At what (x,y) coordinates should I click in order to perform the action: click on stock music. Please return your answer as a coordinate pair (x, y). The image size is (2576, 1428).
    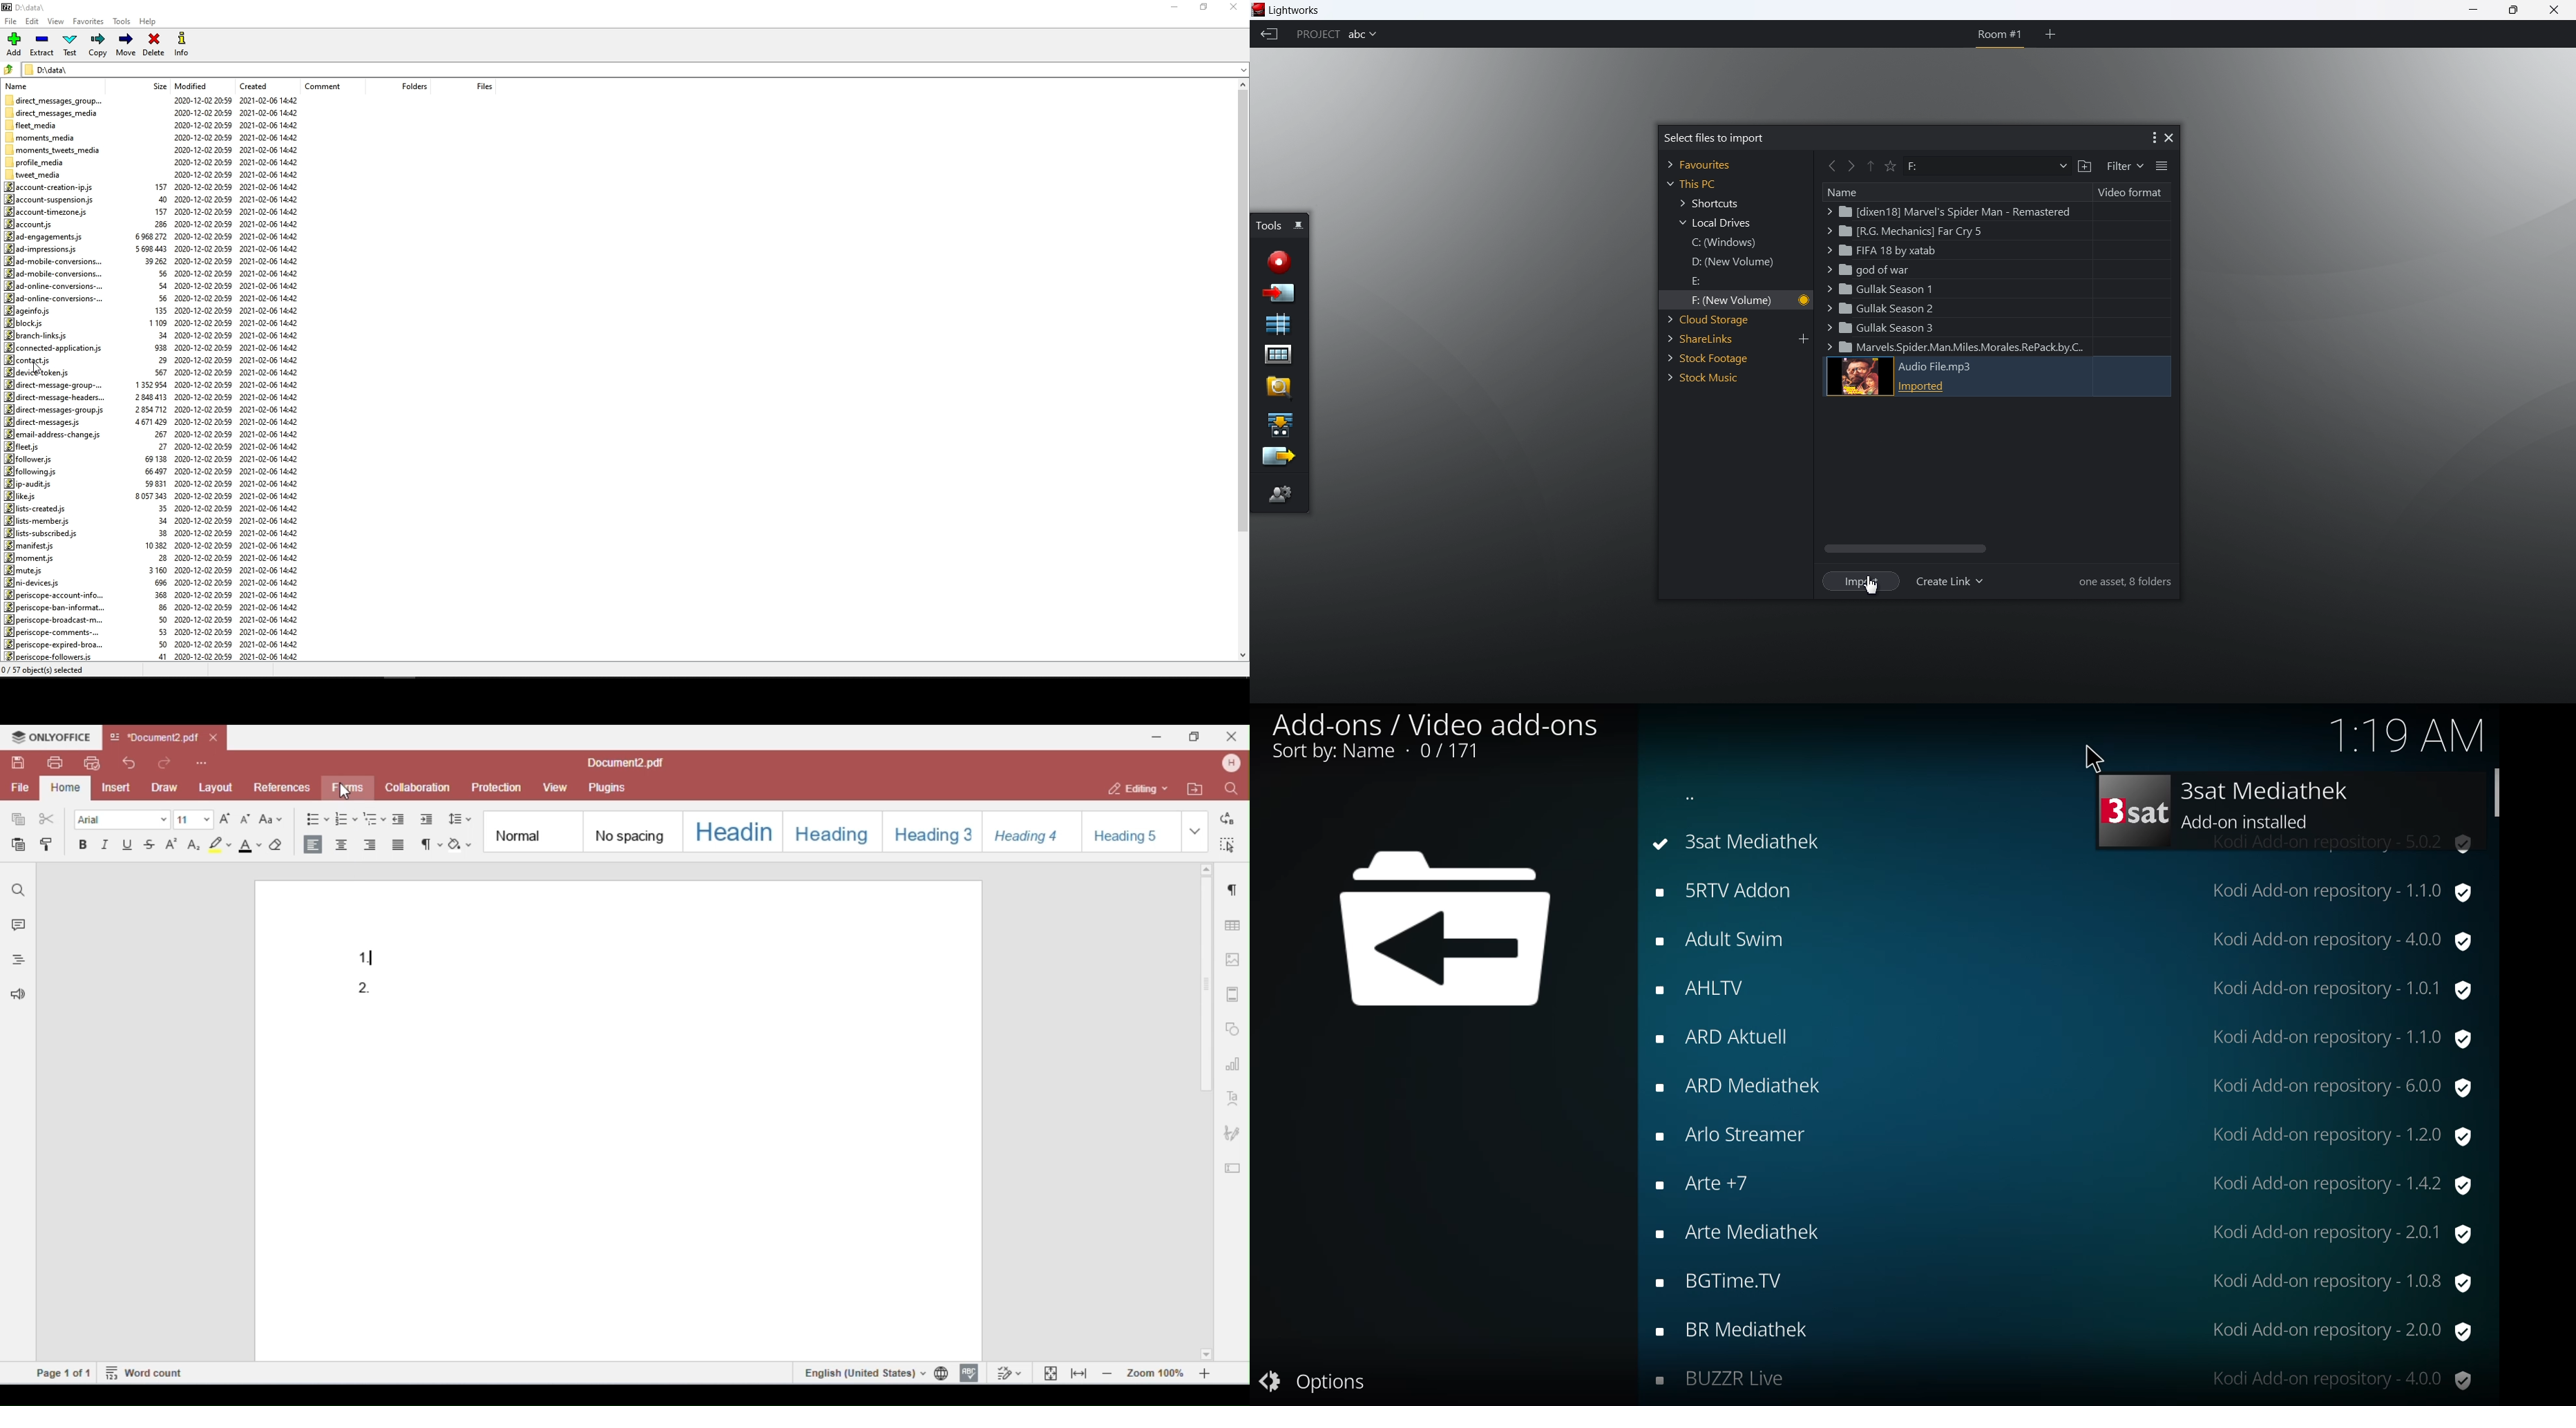
    Looking at the image, I should click on (1701, 378).